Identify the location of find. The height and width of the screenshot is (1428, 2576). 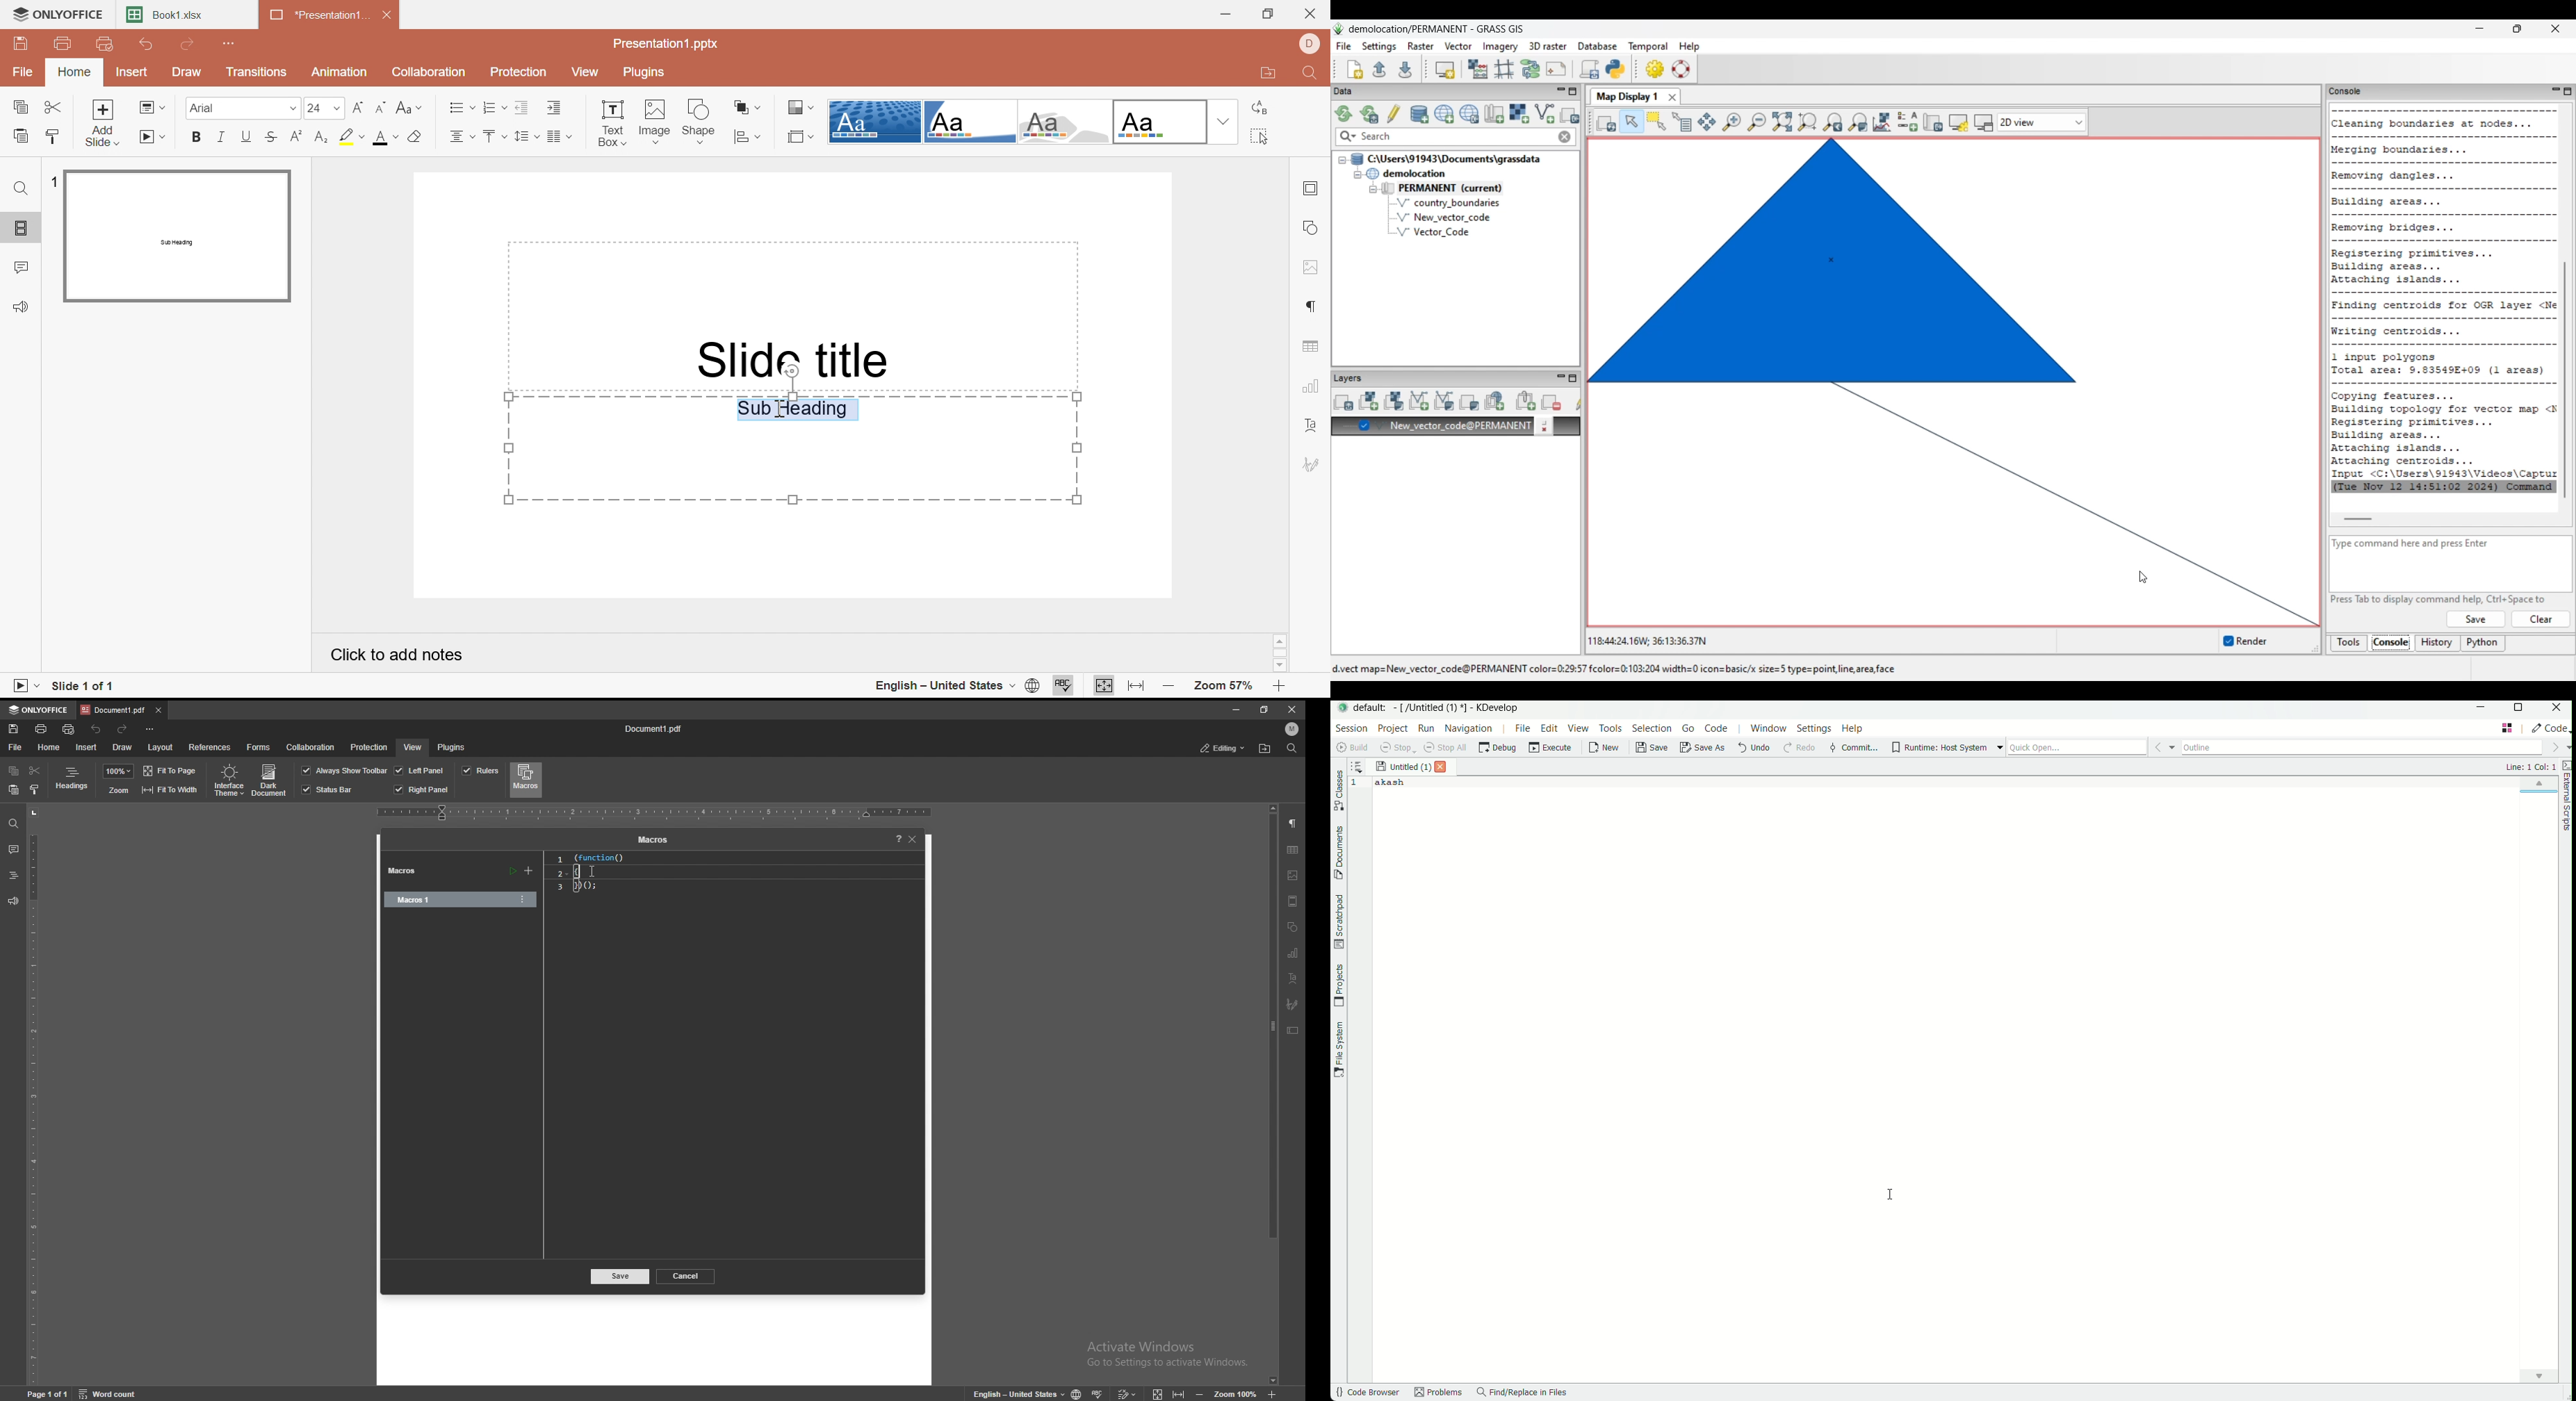
(1292, 749).